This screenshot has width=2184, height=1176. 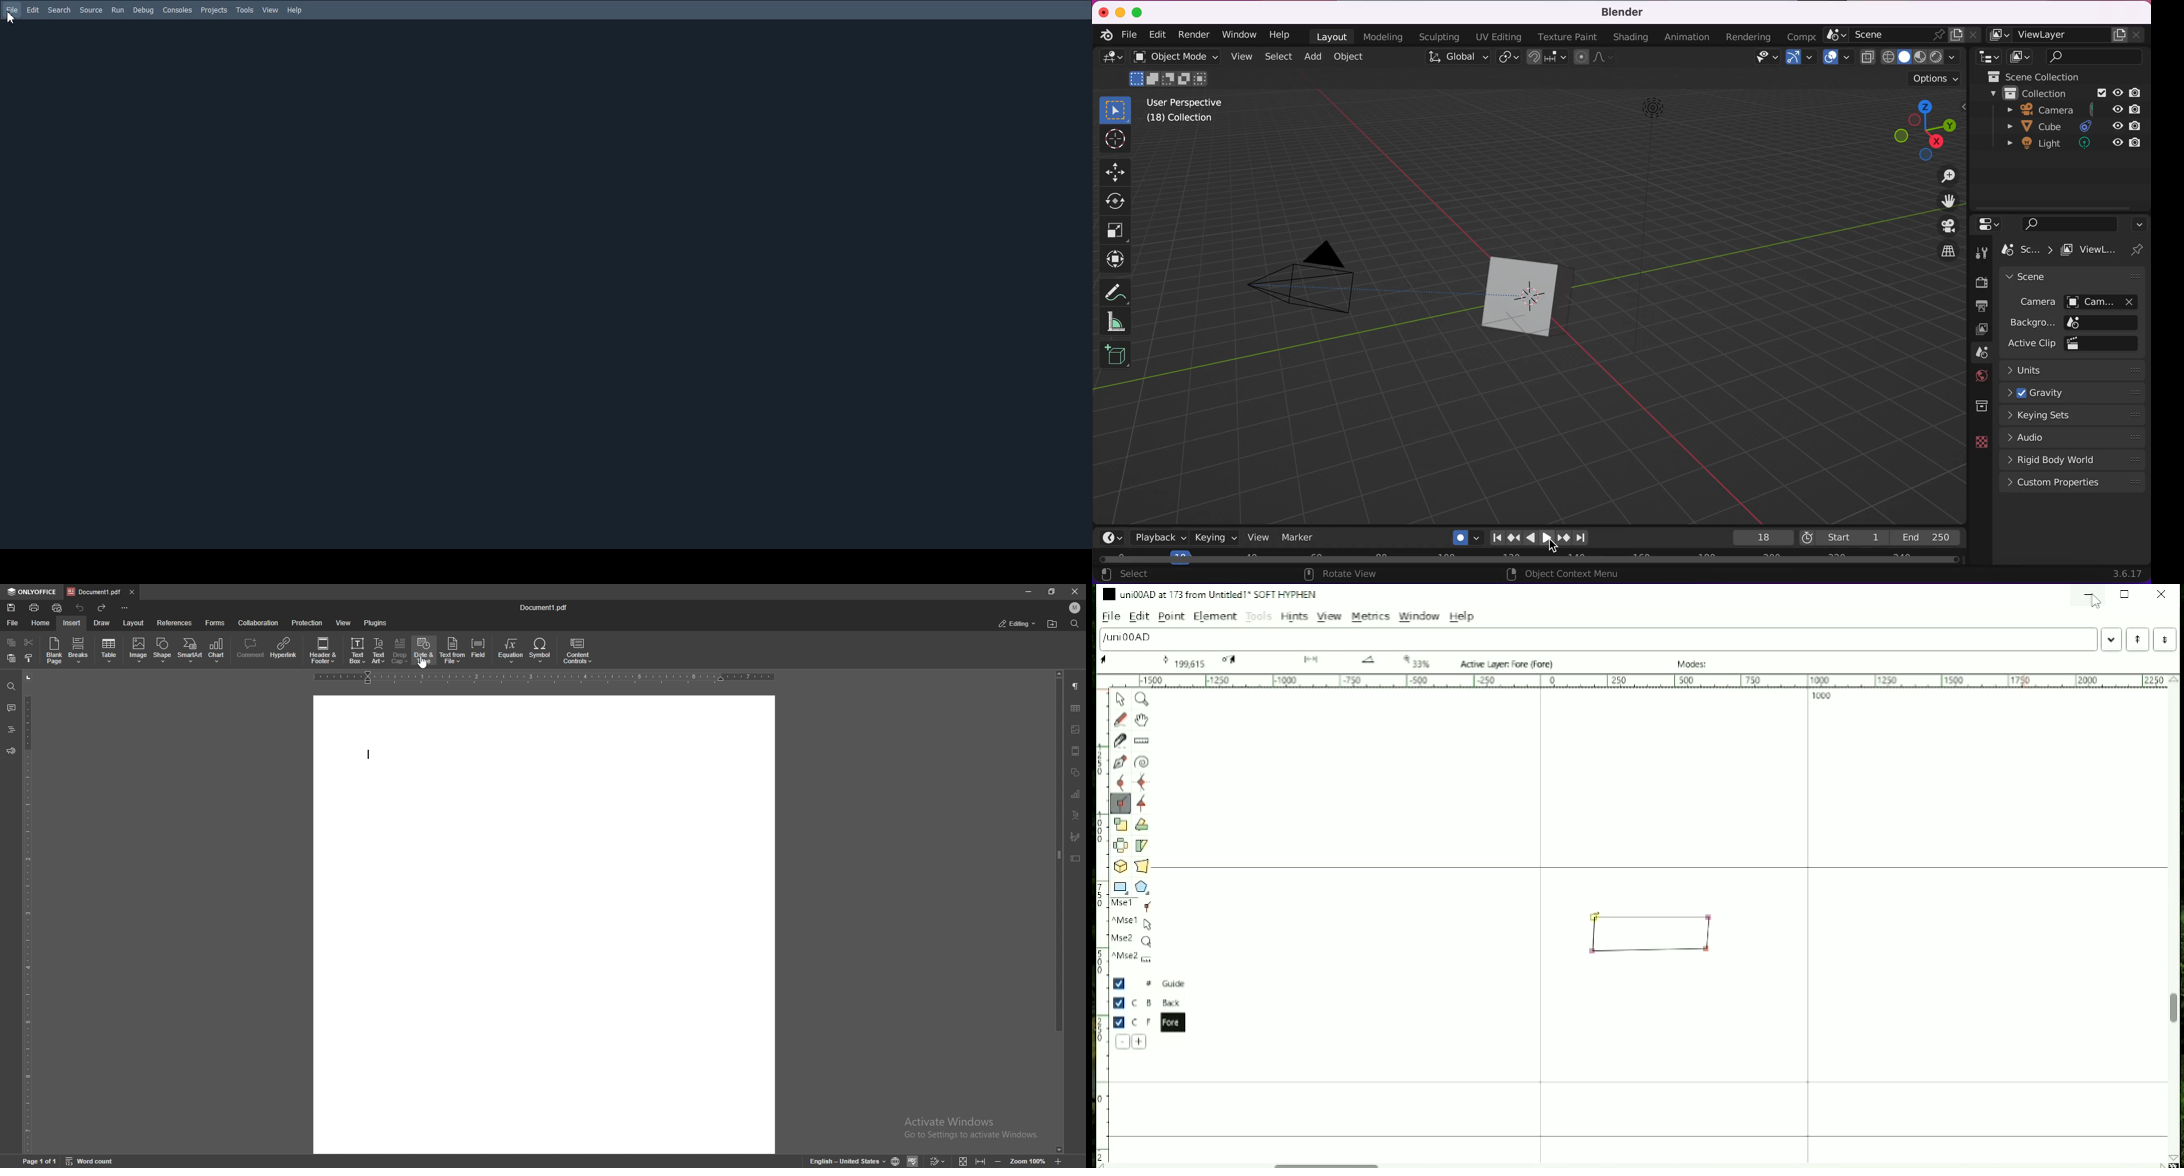 What do you see at coordinates (73, 623) in the screenshot?
I see `insert` at bounding box center [73, 623].